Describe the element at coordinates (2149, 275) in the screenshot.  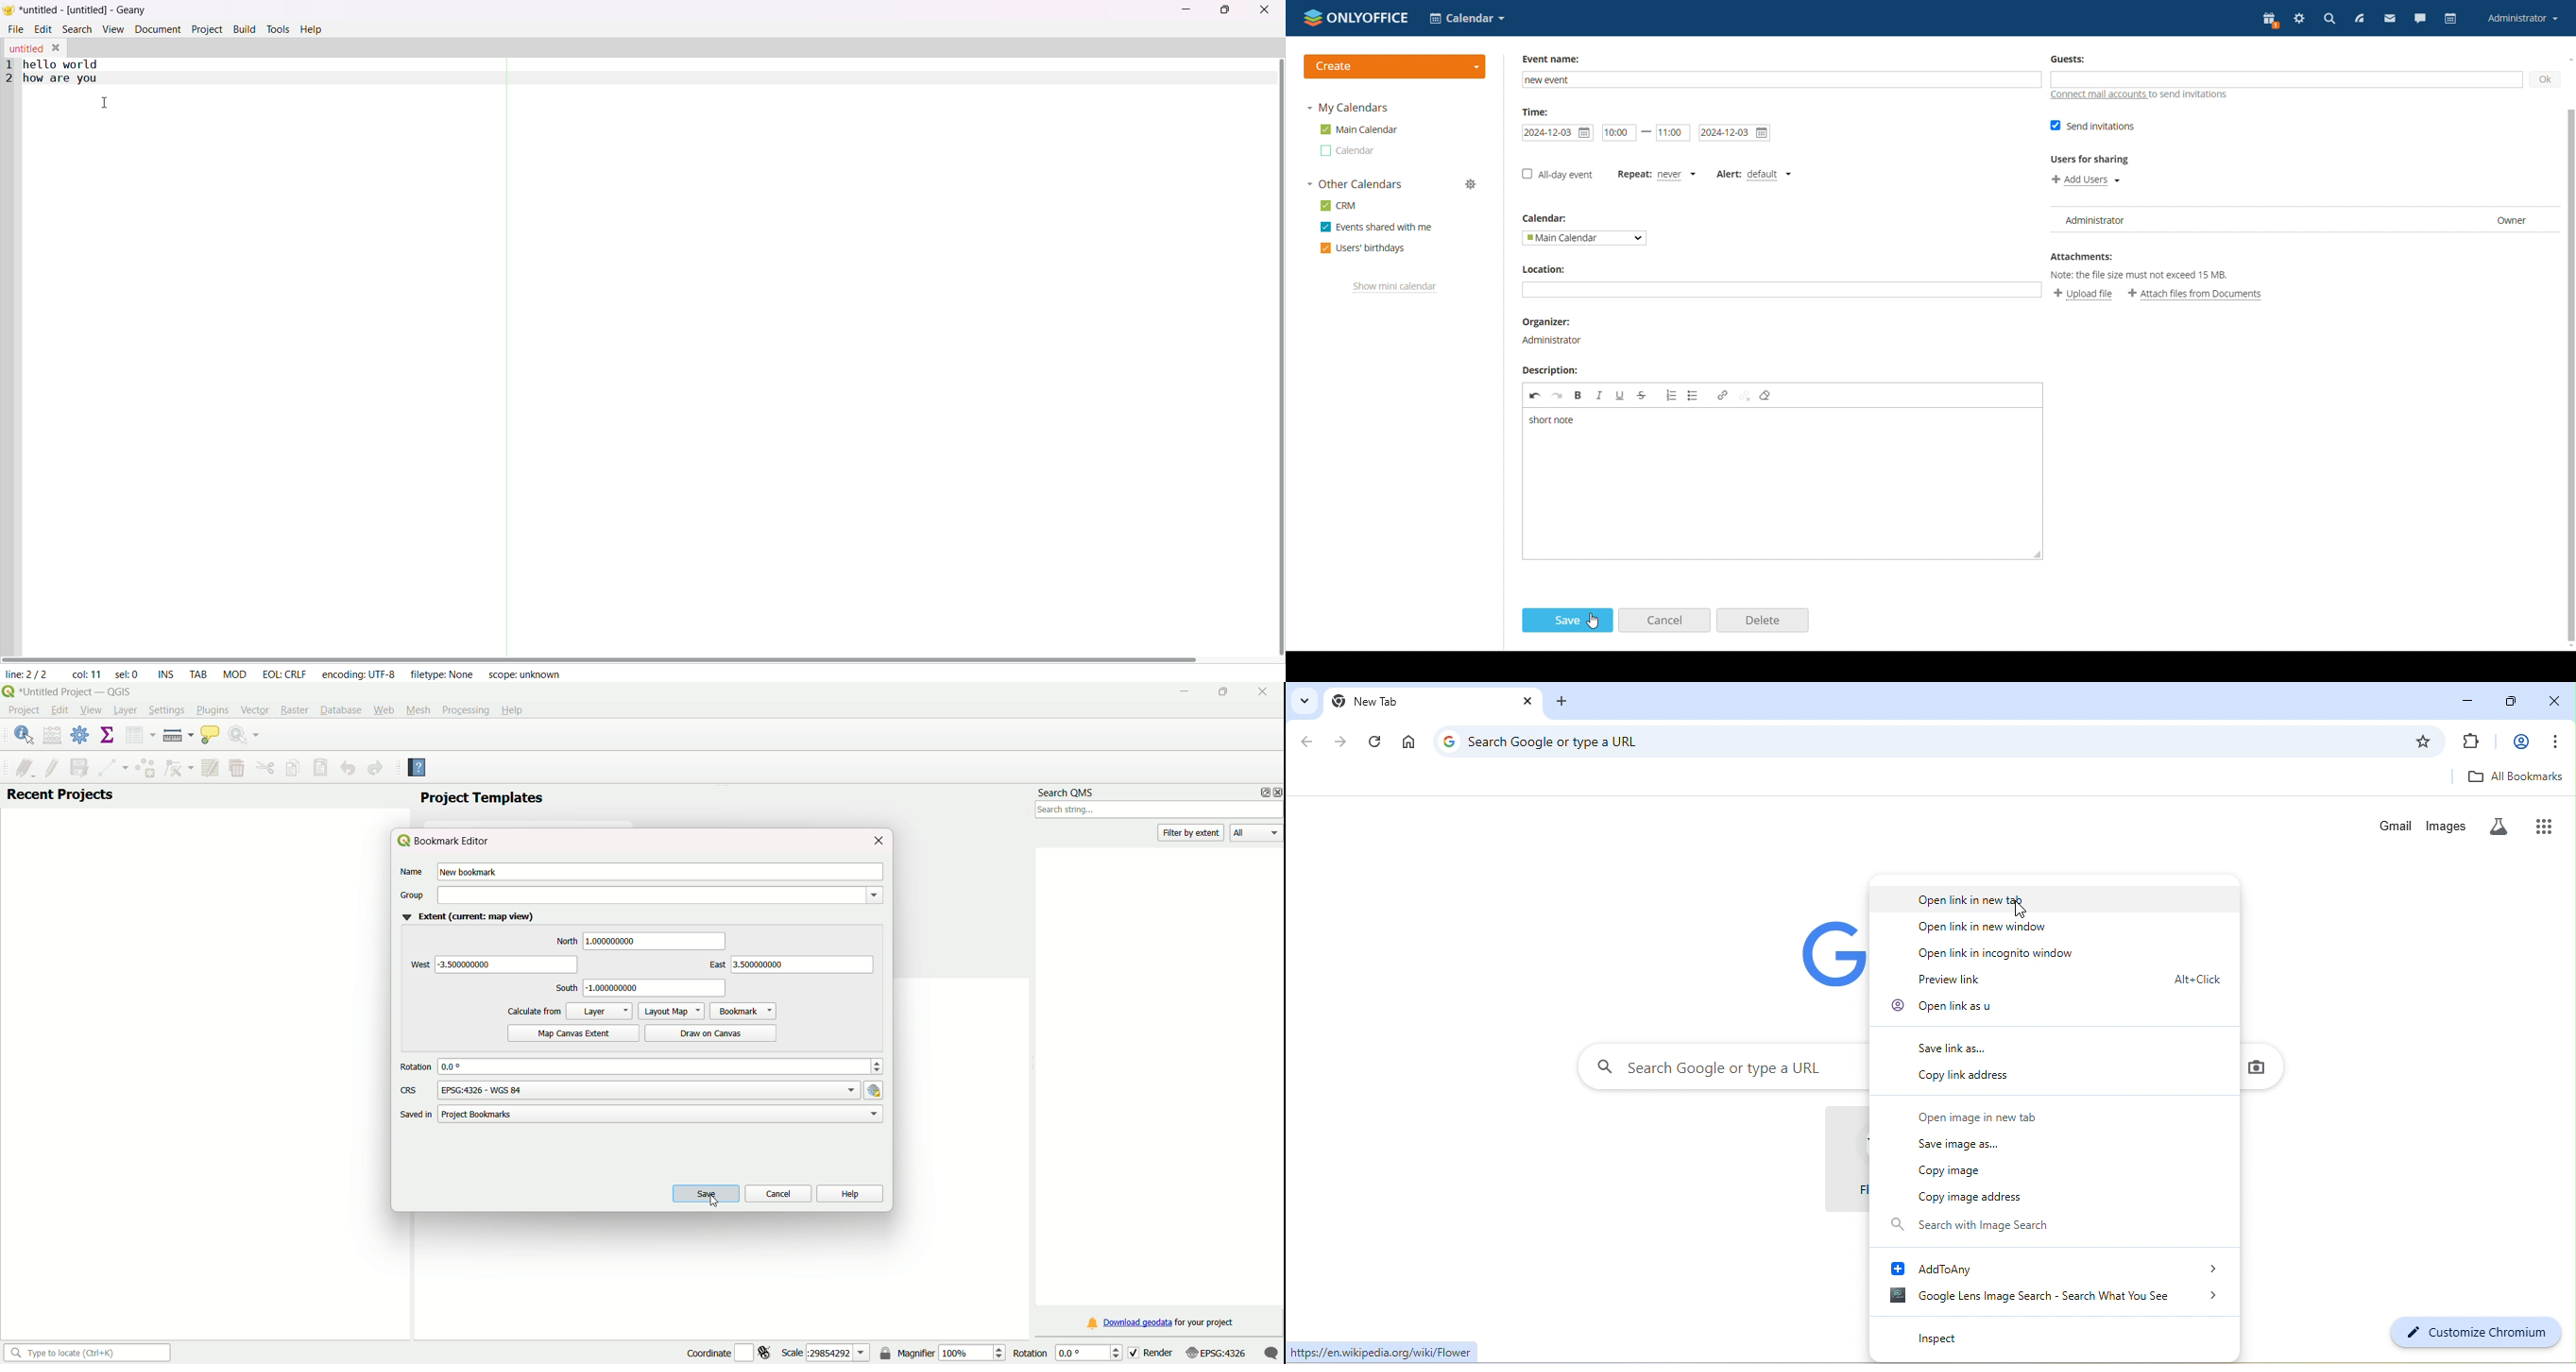
I see `Note: the file size must not exceed 15 MB.` at that location.